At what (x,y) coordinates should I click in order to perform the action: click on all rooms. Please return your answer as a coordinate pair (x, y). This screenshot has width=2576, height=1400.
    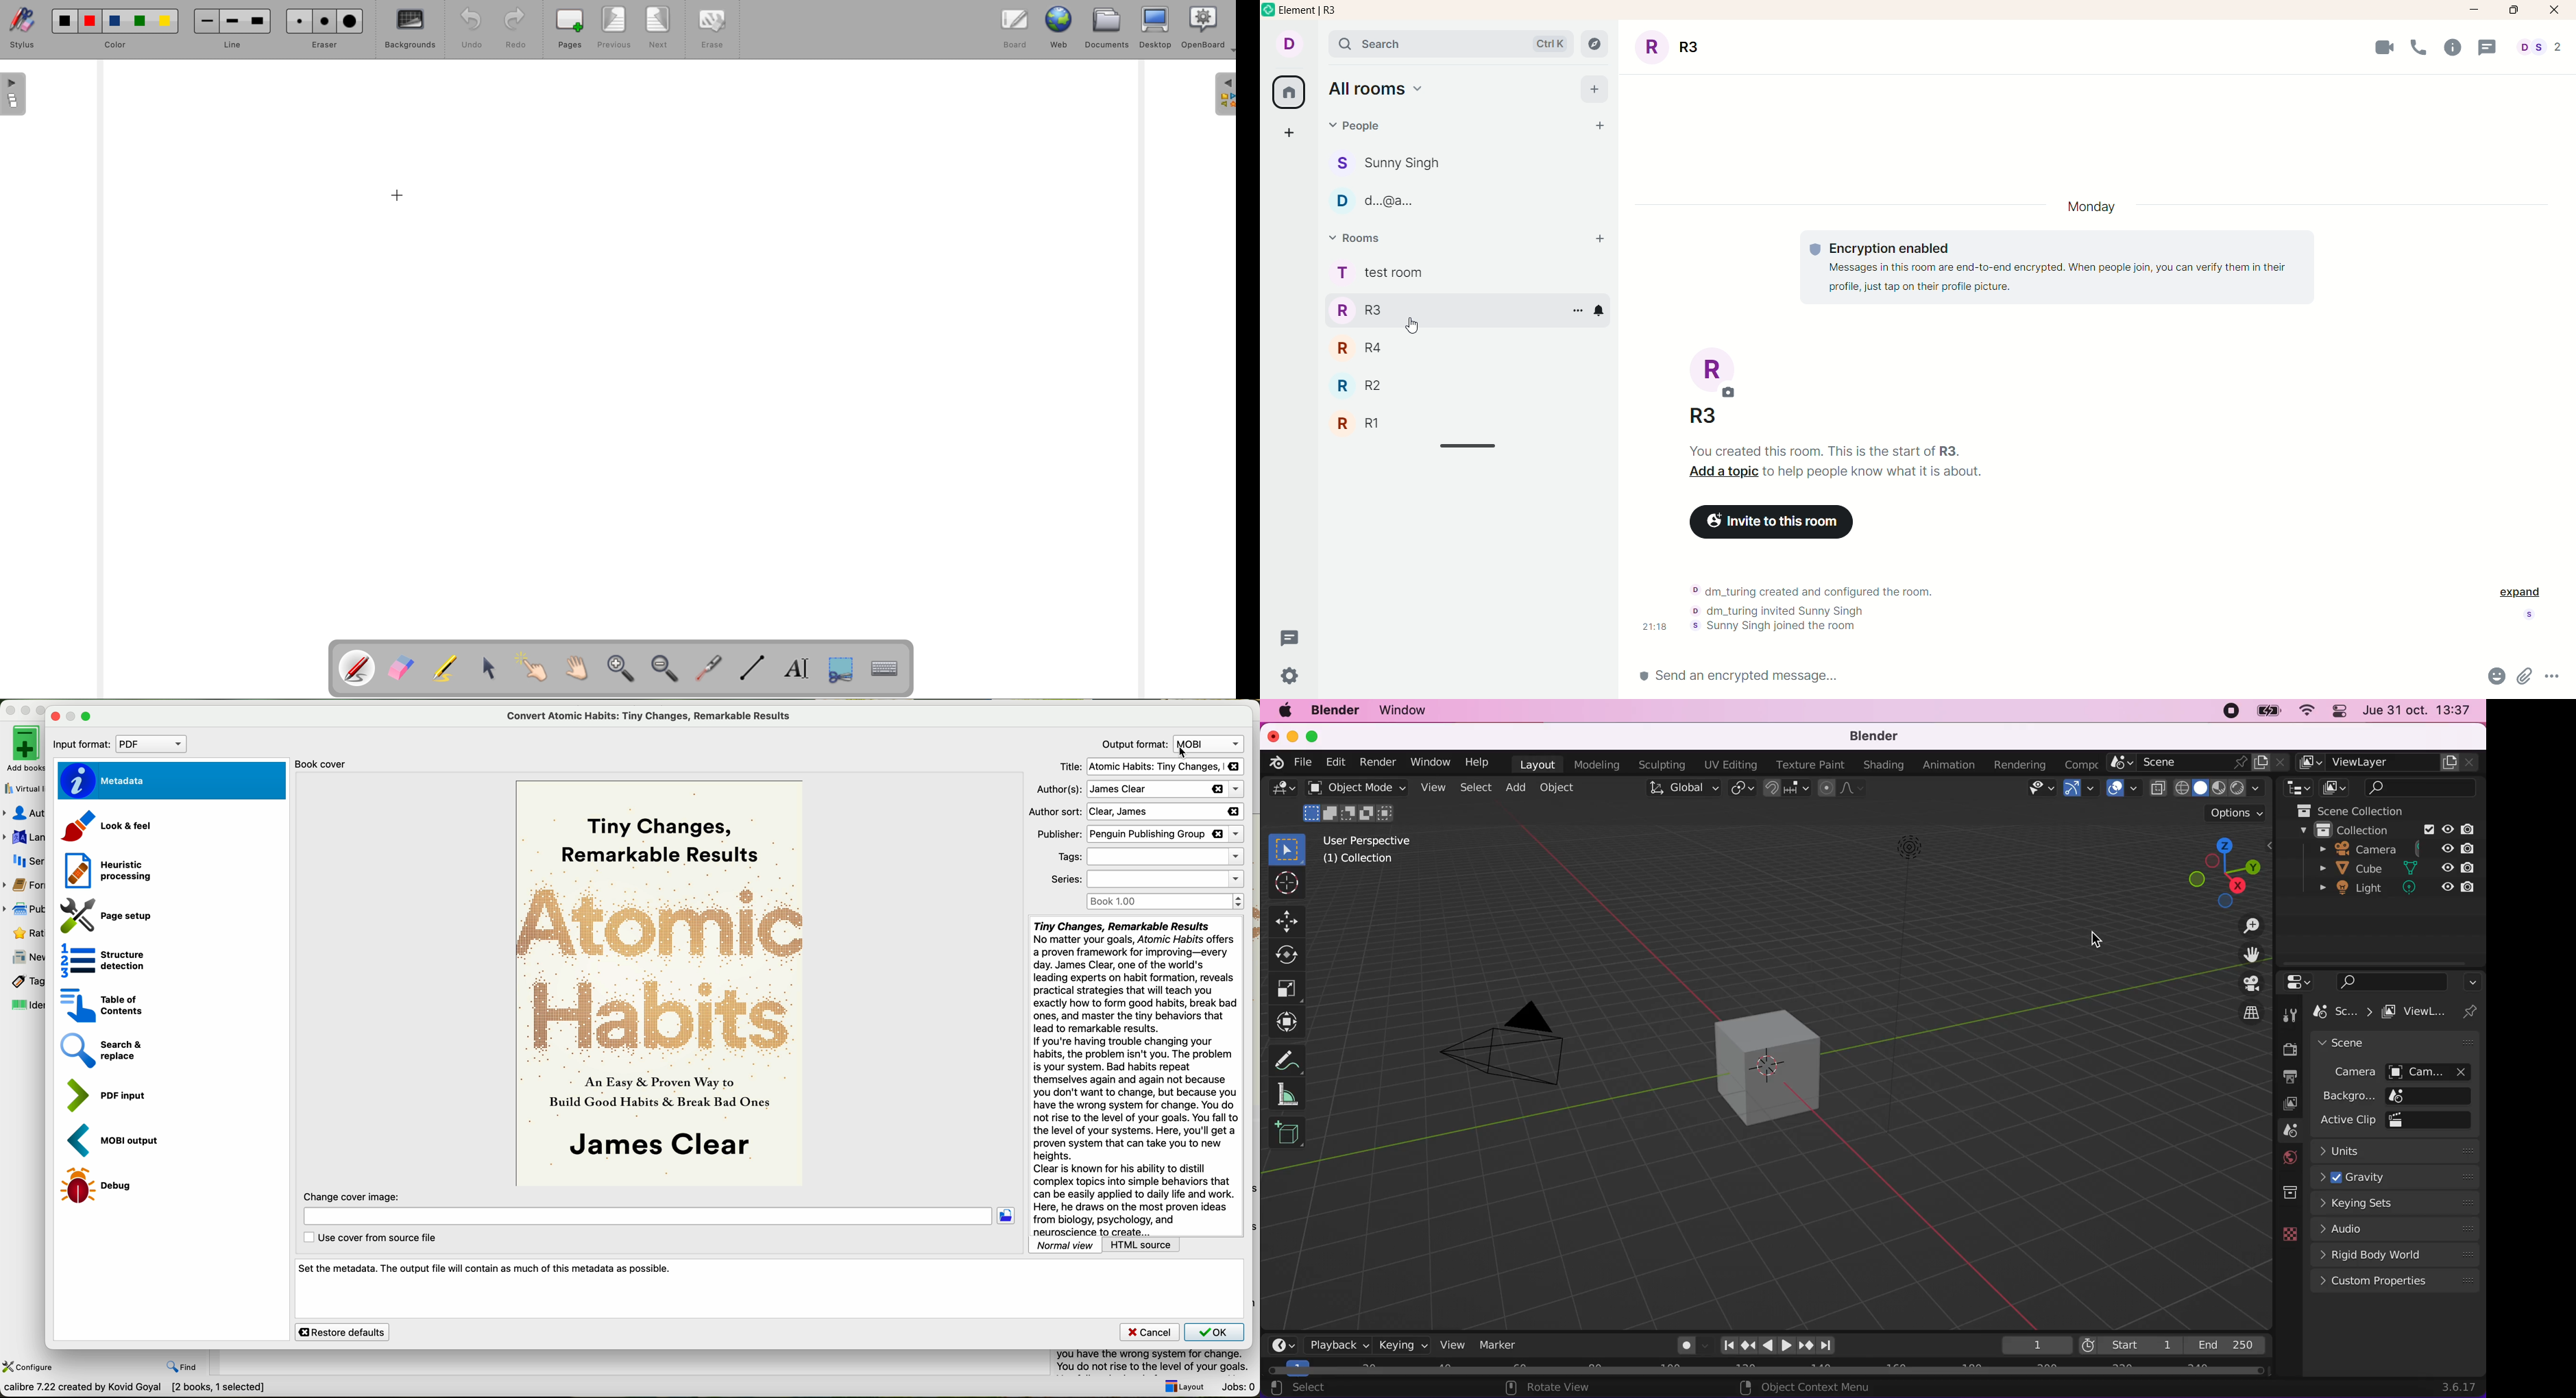
    Looking at the image, I should click on (1387, 91).